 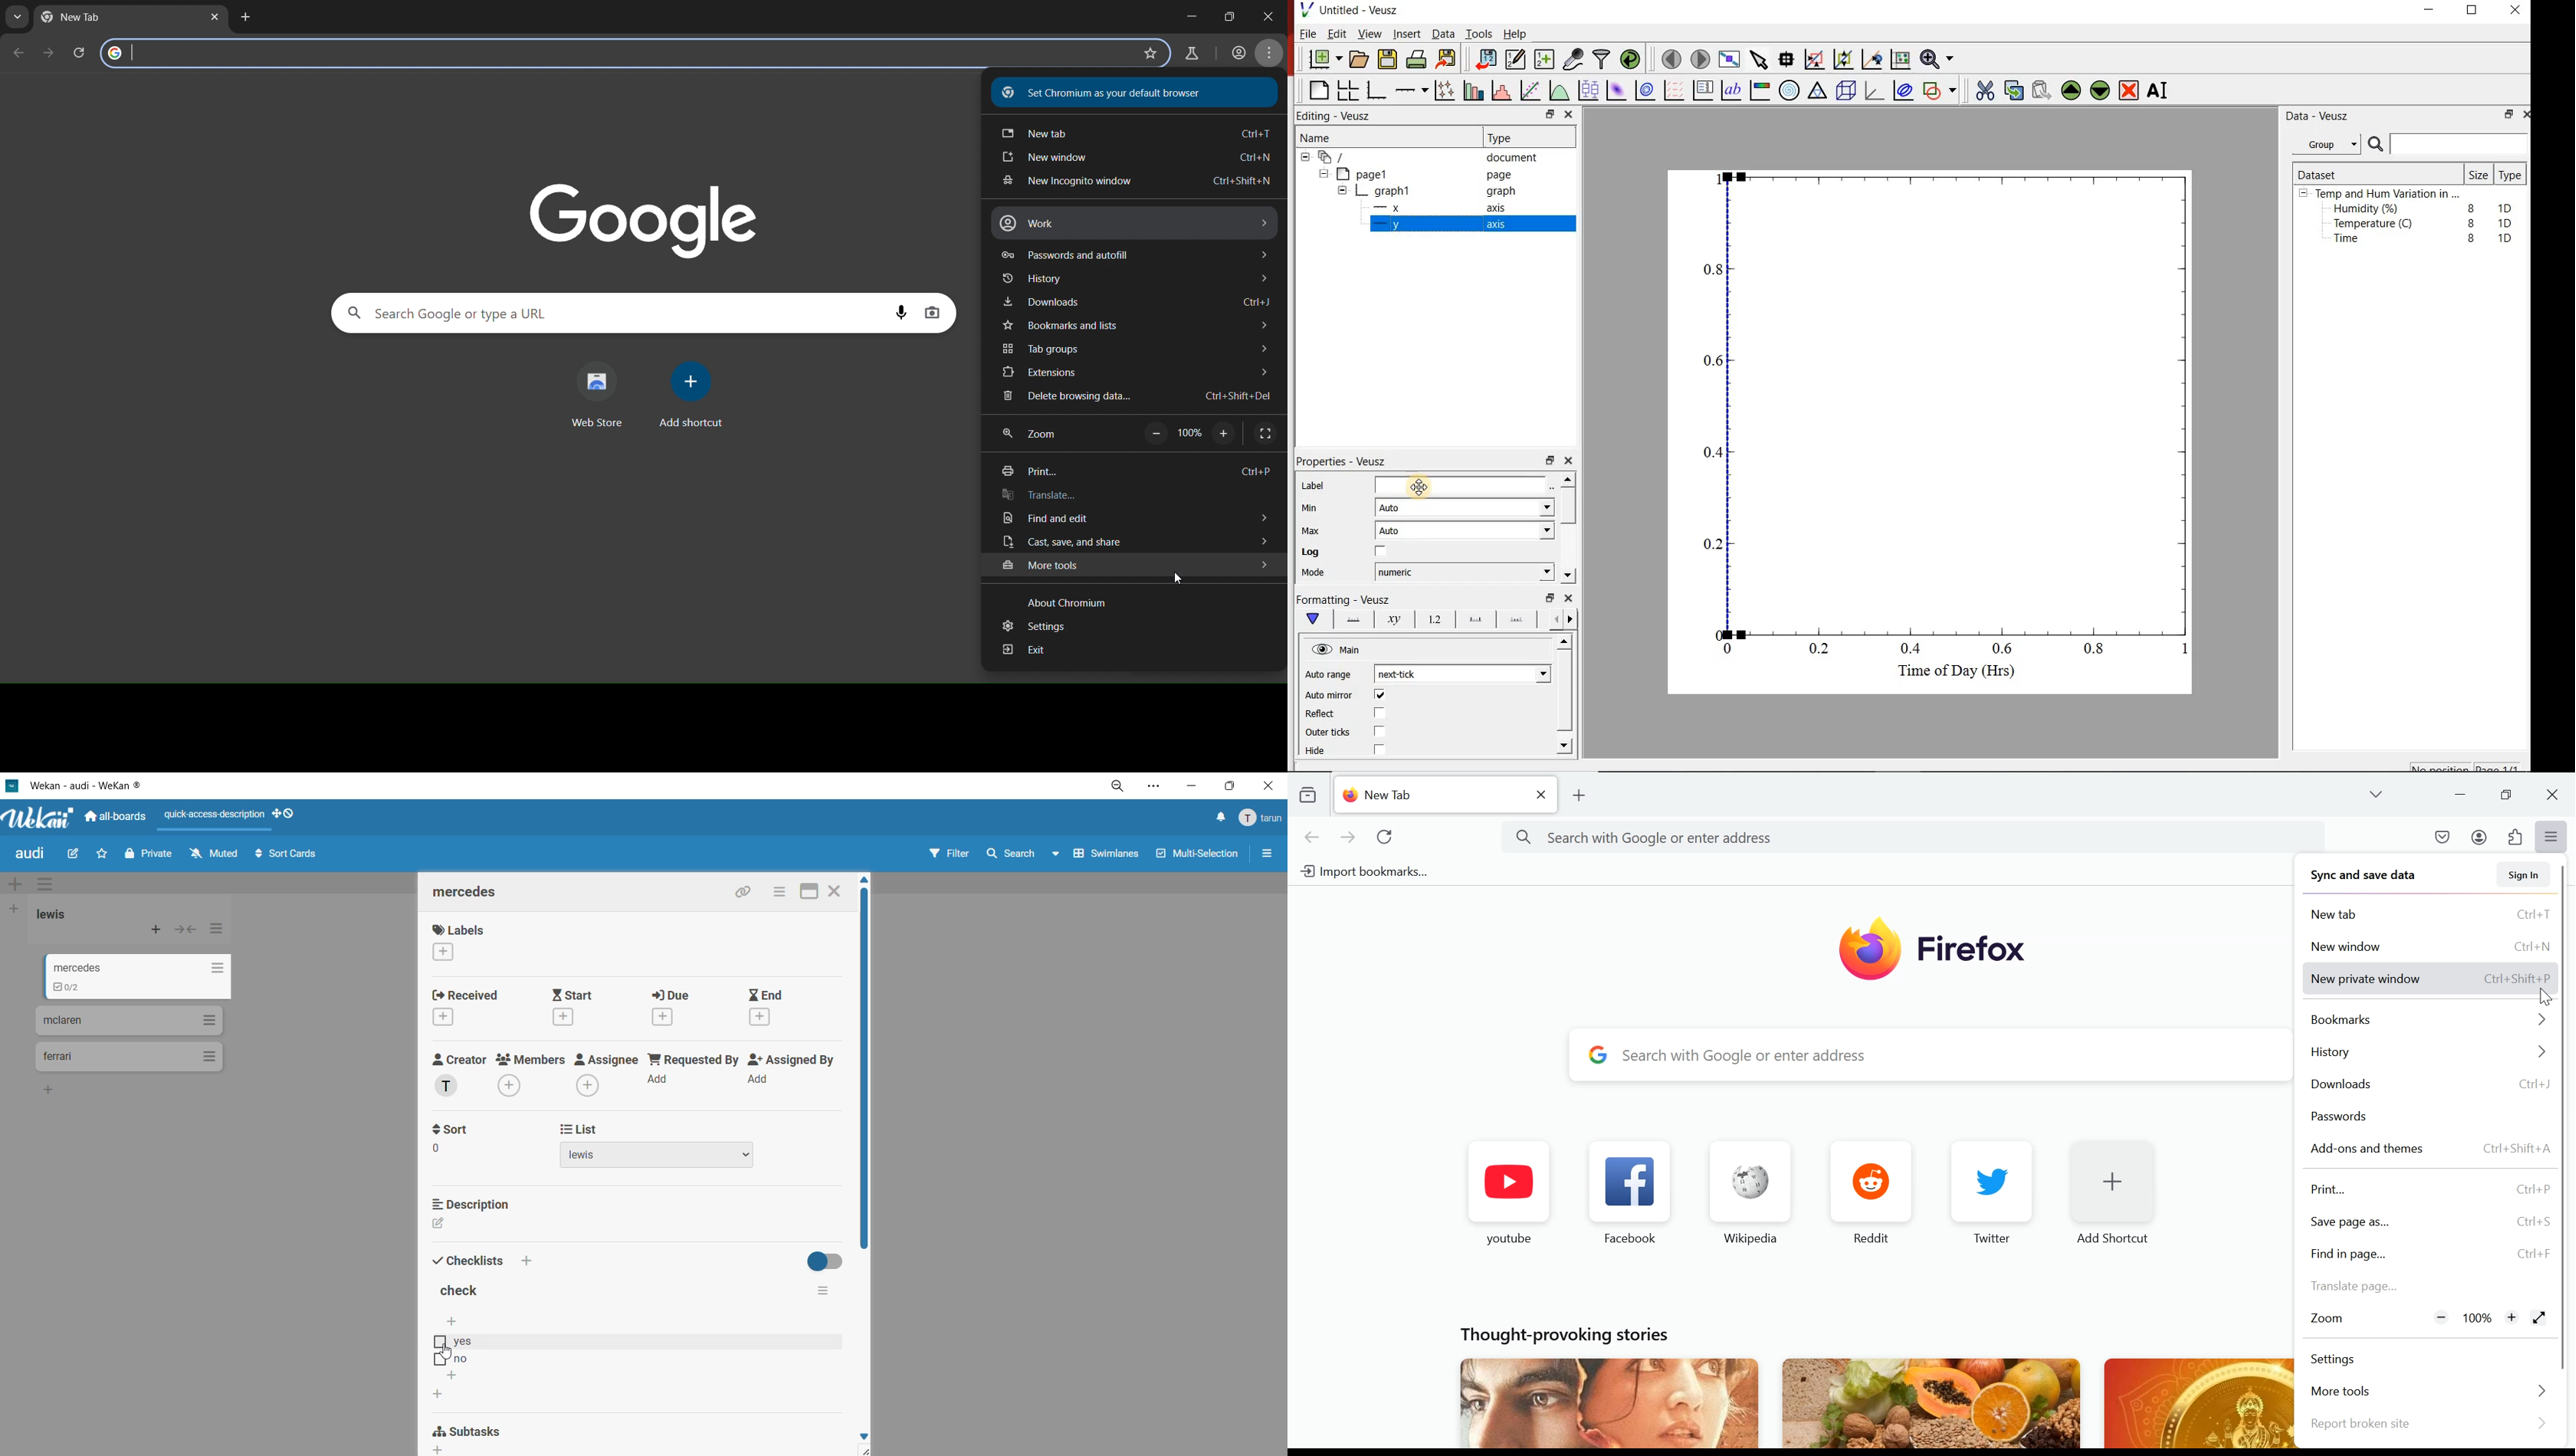 What do you see at coordinates (1870, 1192) in the screenshot?
I see `Reddit` at bounding box center [1870, 1192].